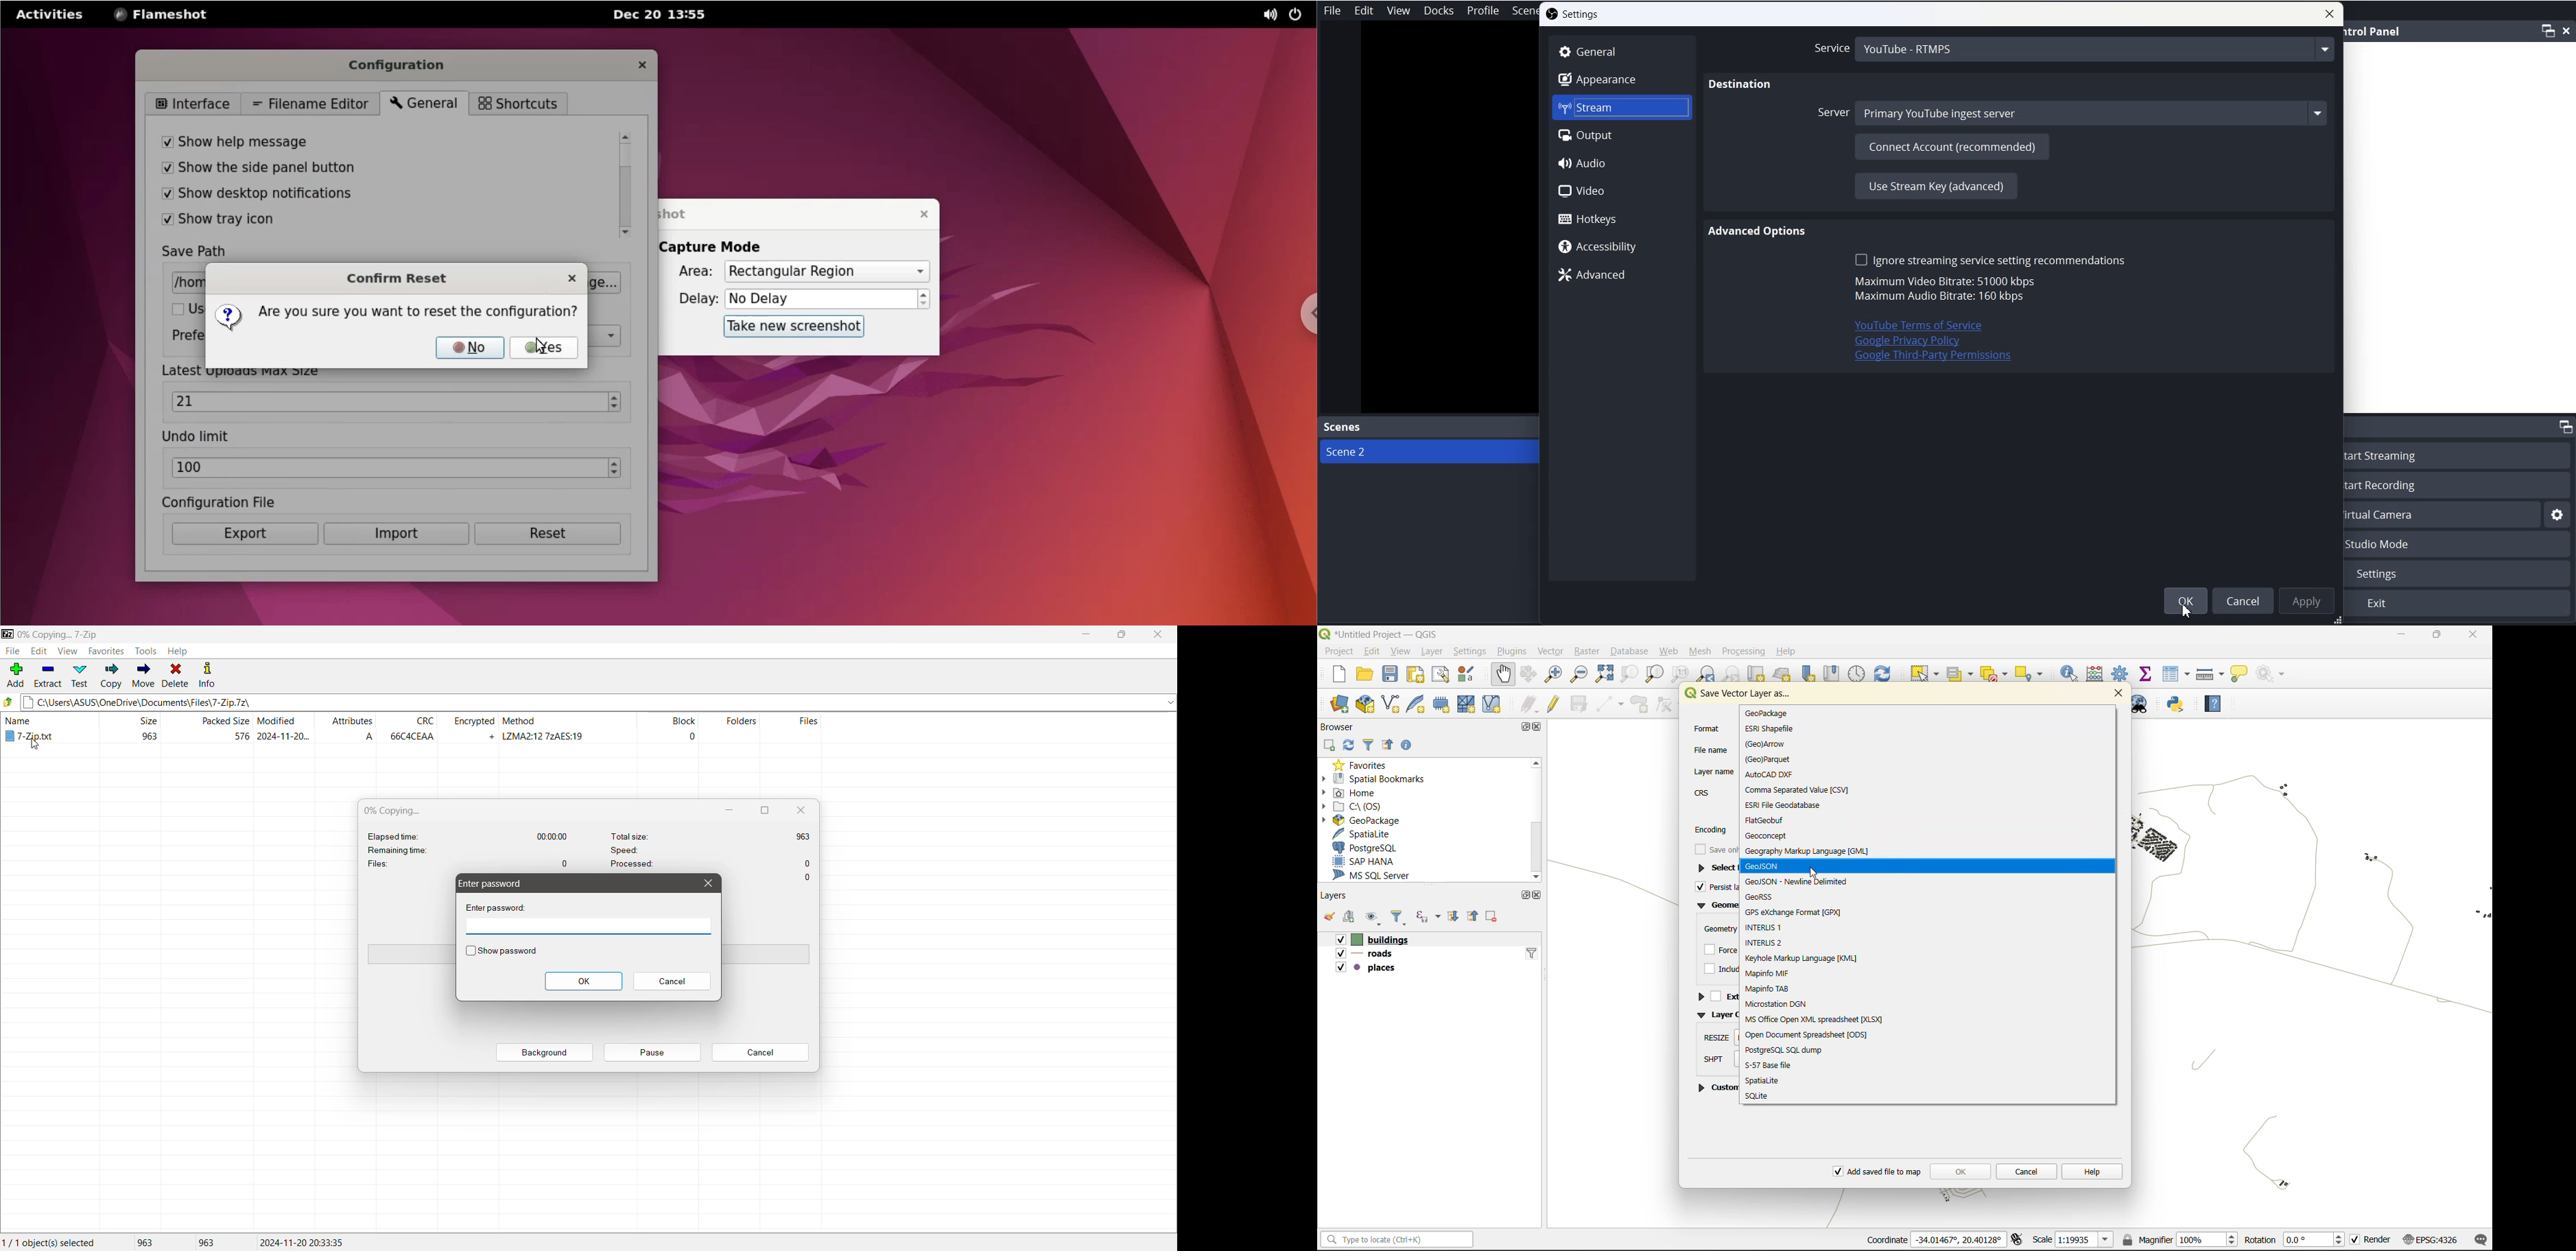 This screenshot has height=1260, width=2576. I want to click on Stream, so click(1622, 108).